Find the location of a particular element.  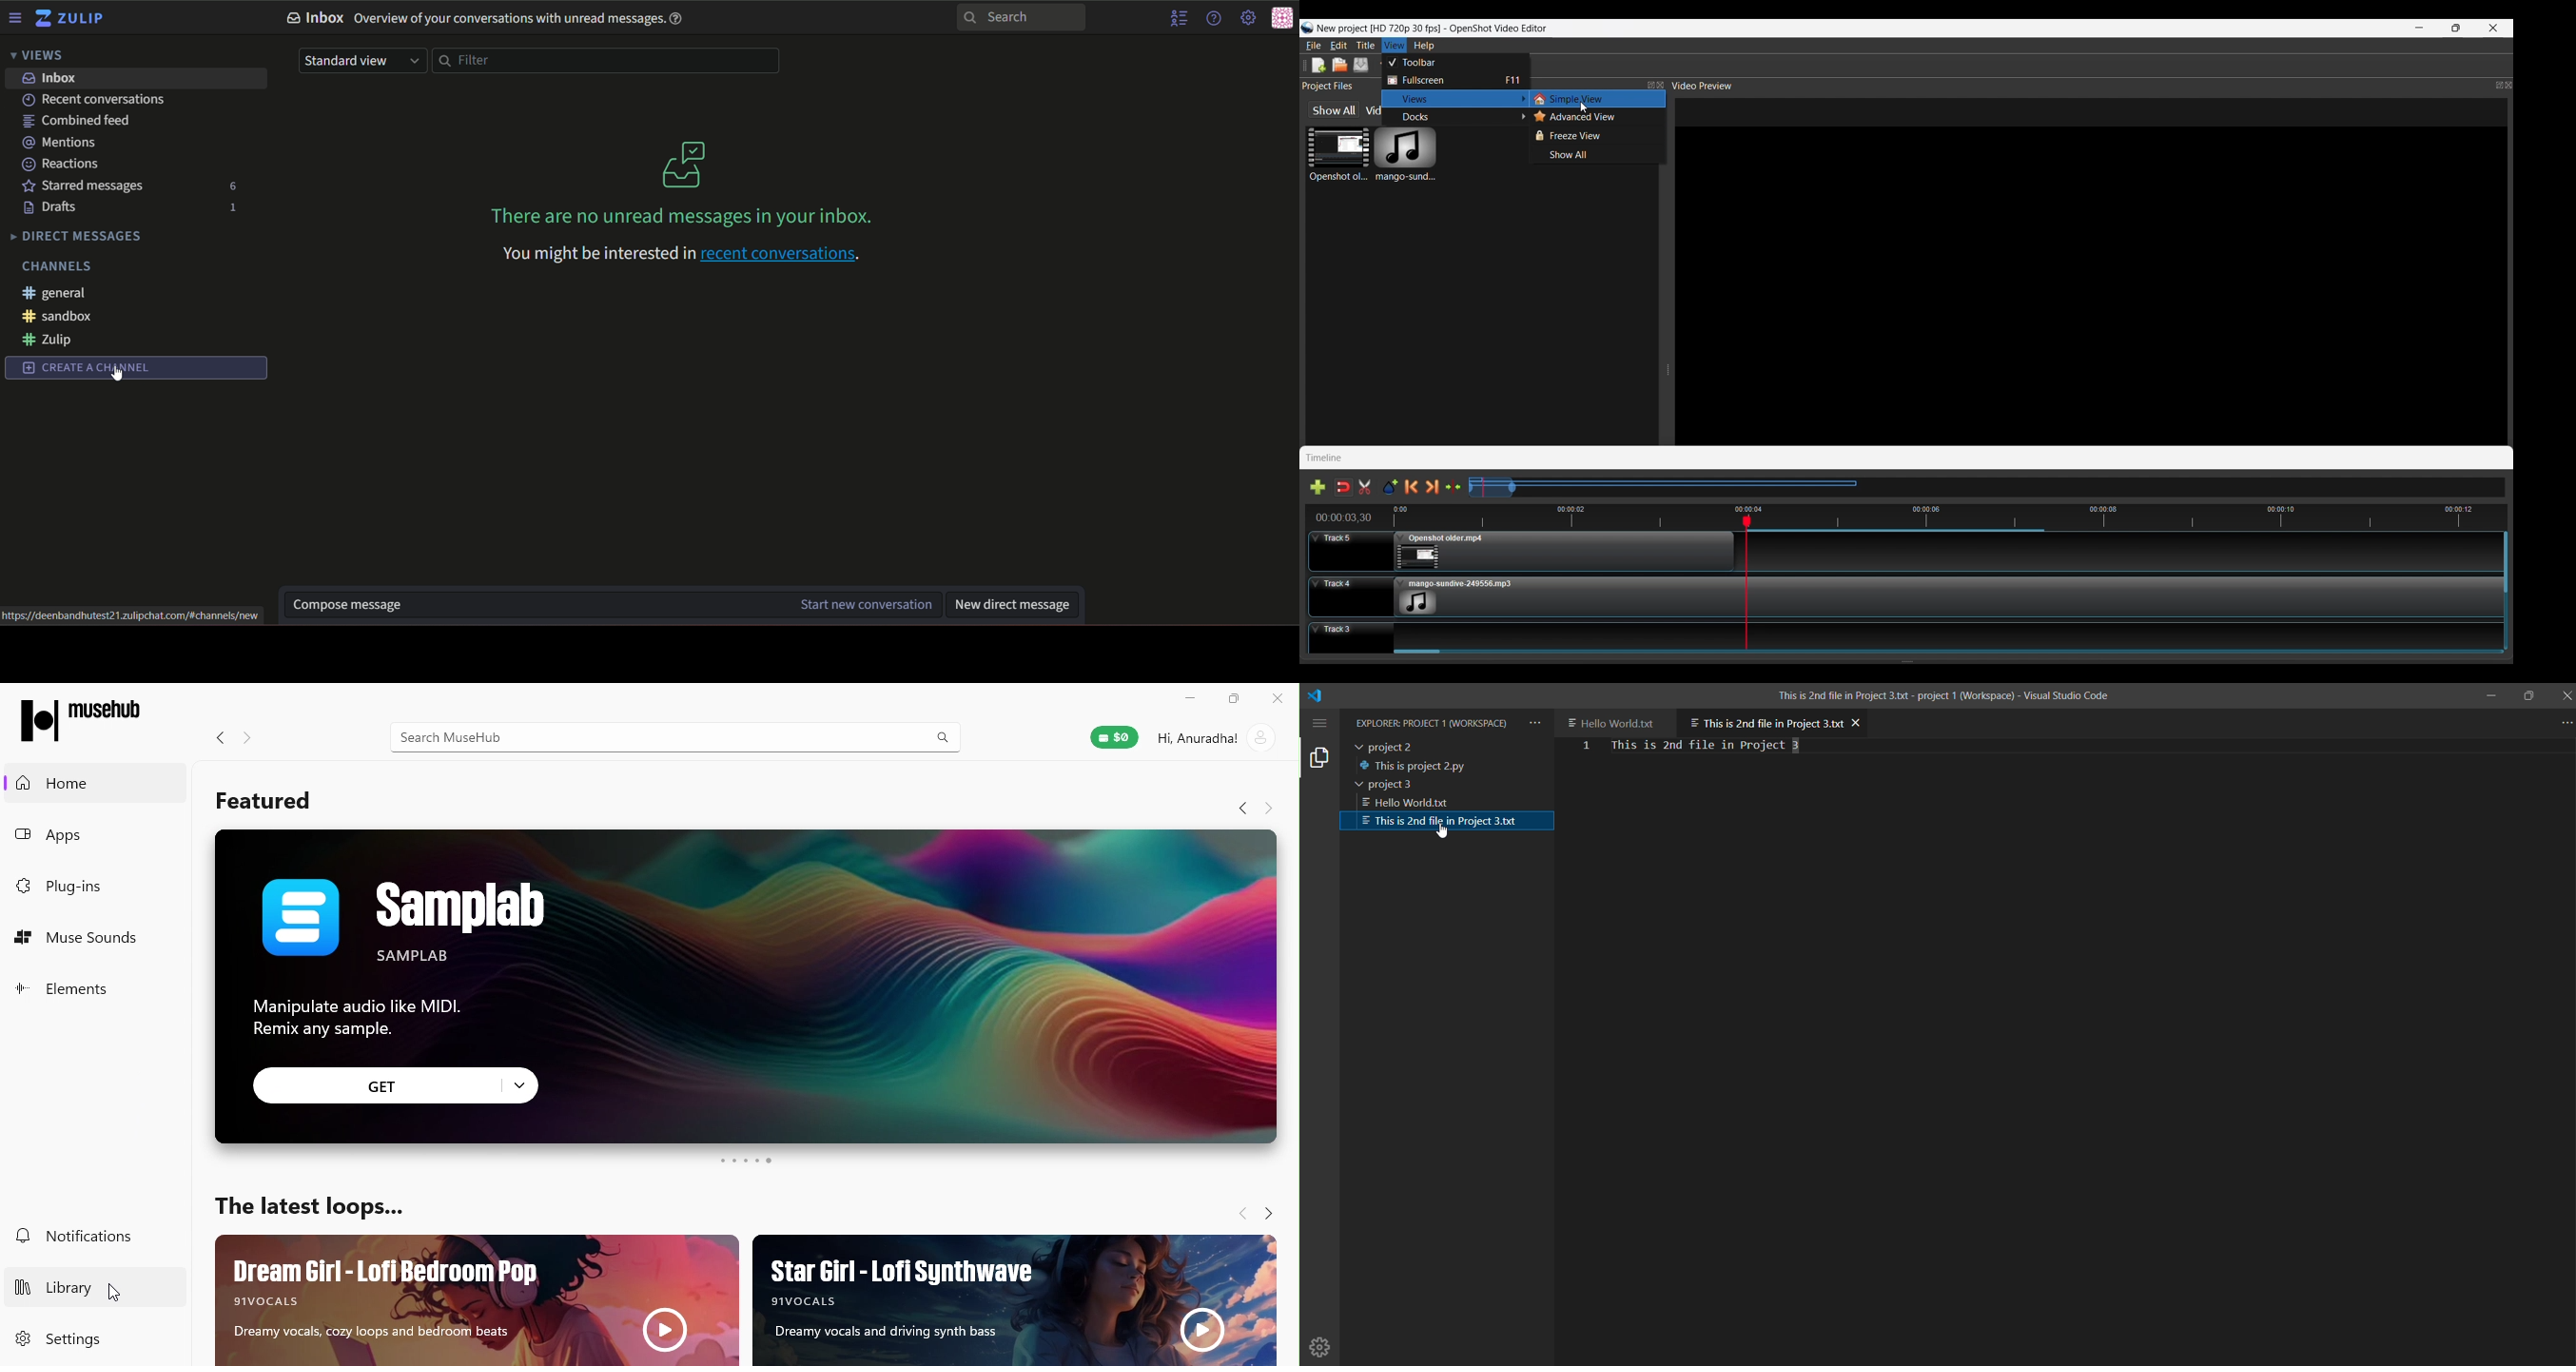

inbox is located at coordinates (51, 78).